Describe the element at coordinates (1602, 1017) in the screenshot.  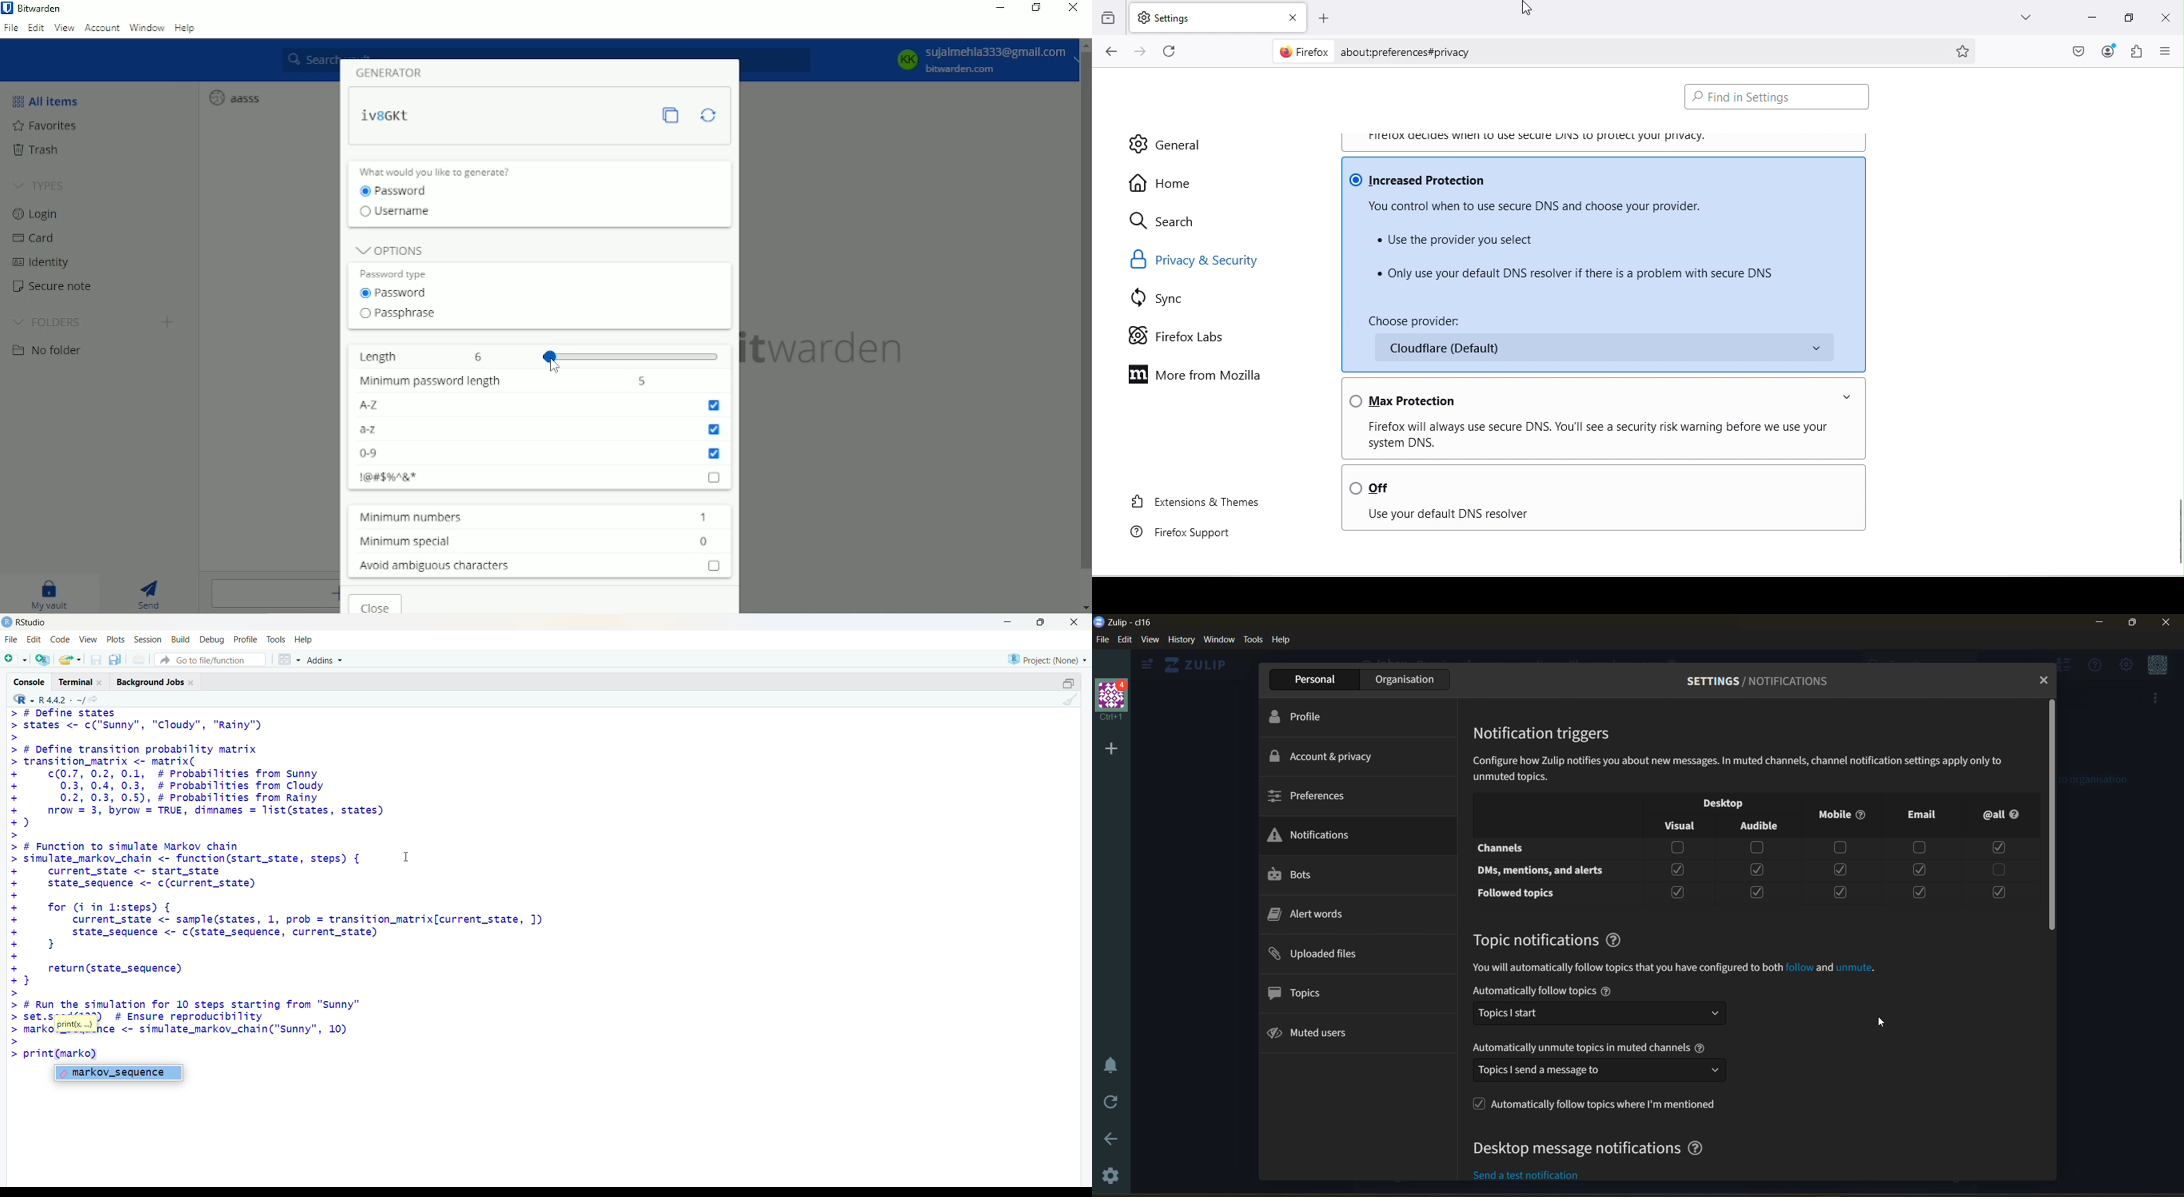
I see `Topic dropdown` at that location.